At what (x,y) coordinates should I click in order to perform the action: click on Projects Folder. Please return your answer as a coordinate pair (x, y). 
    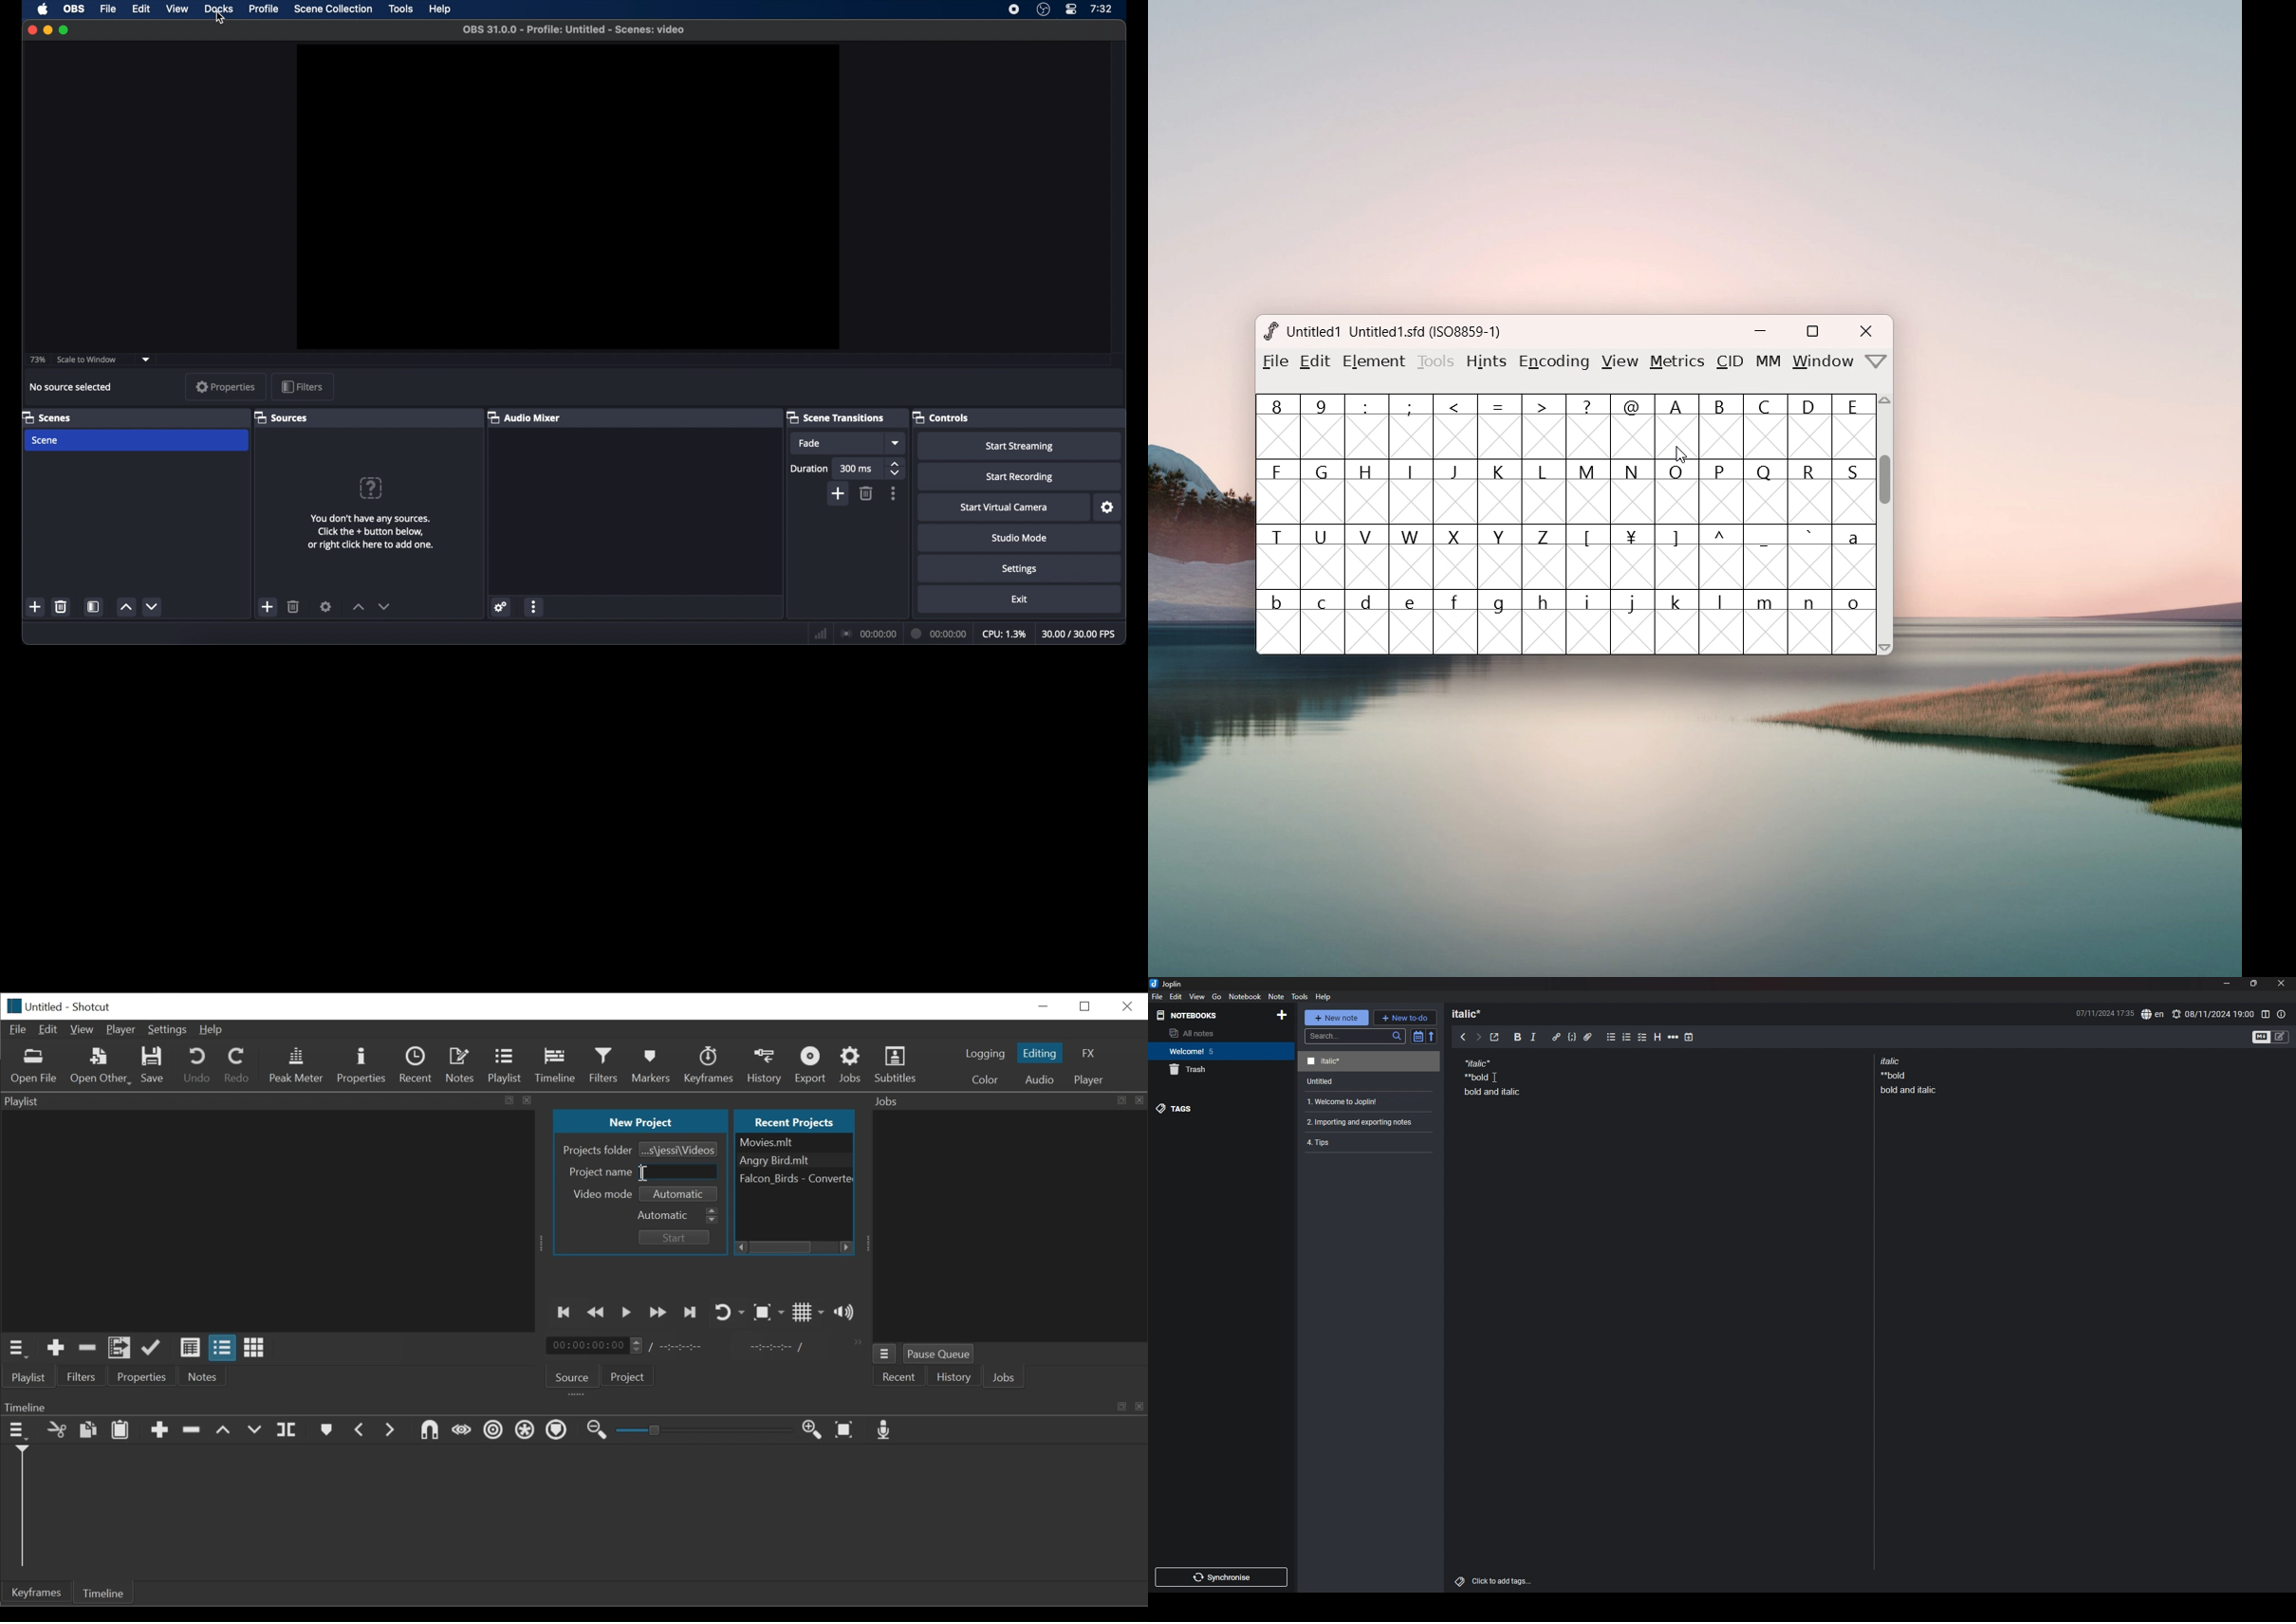
    Looking at the image, I should click on (598, 1151).